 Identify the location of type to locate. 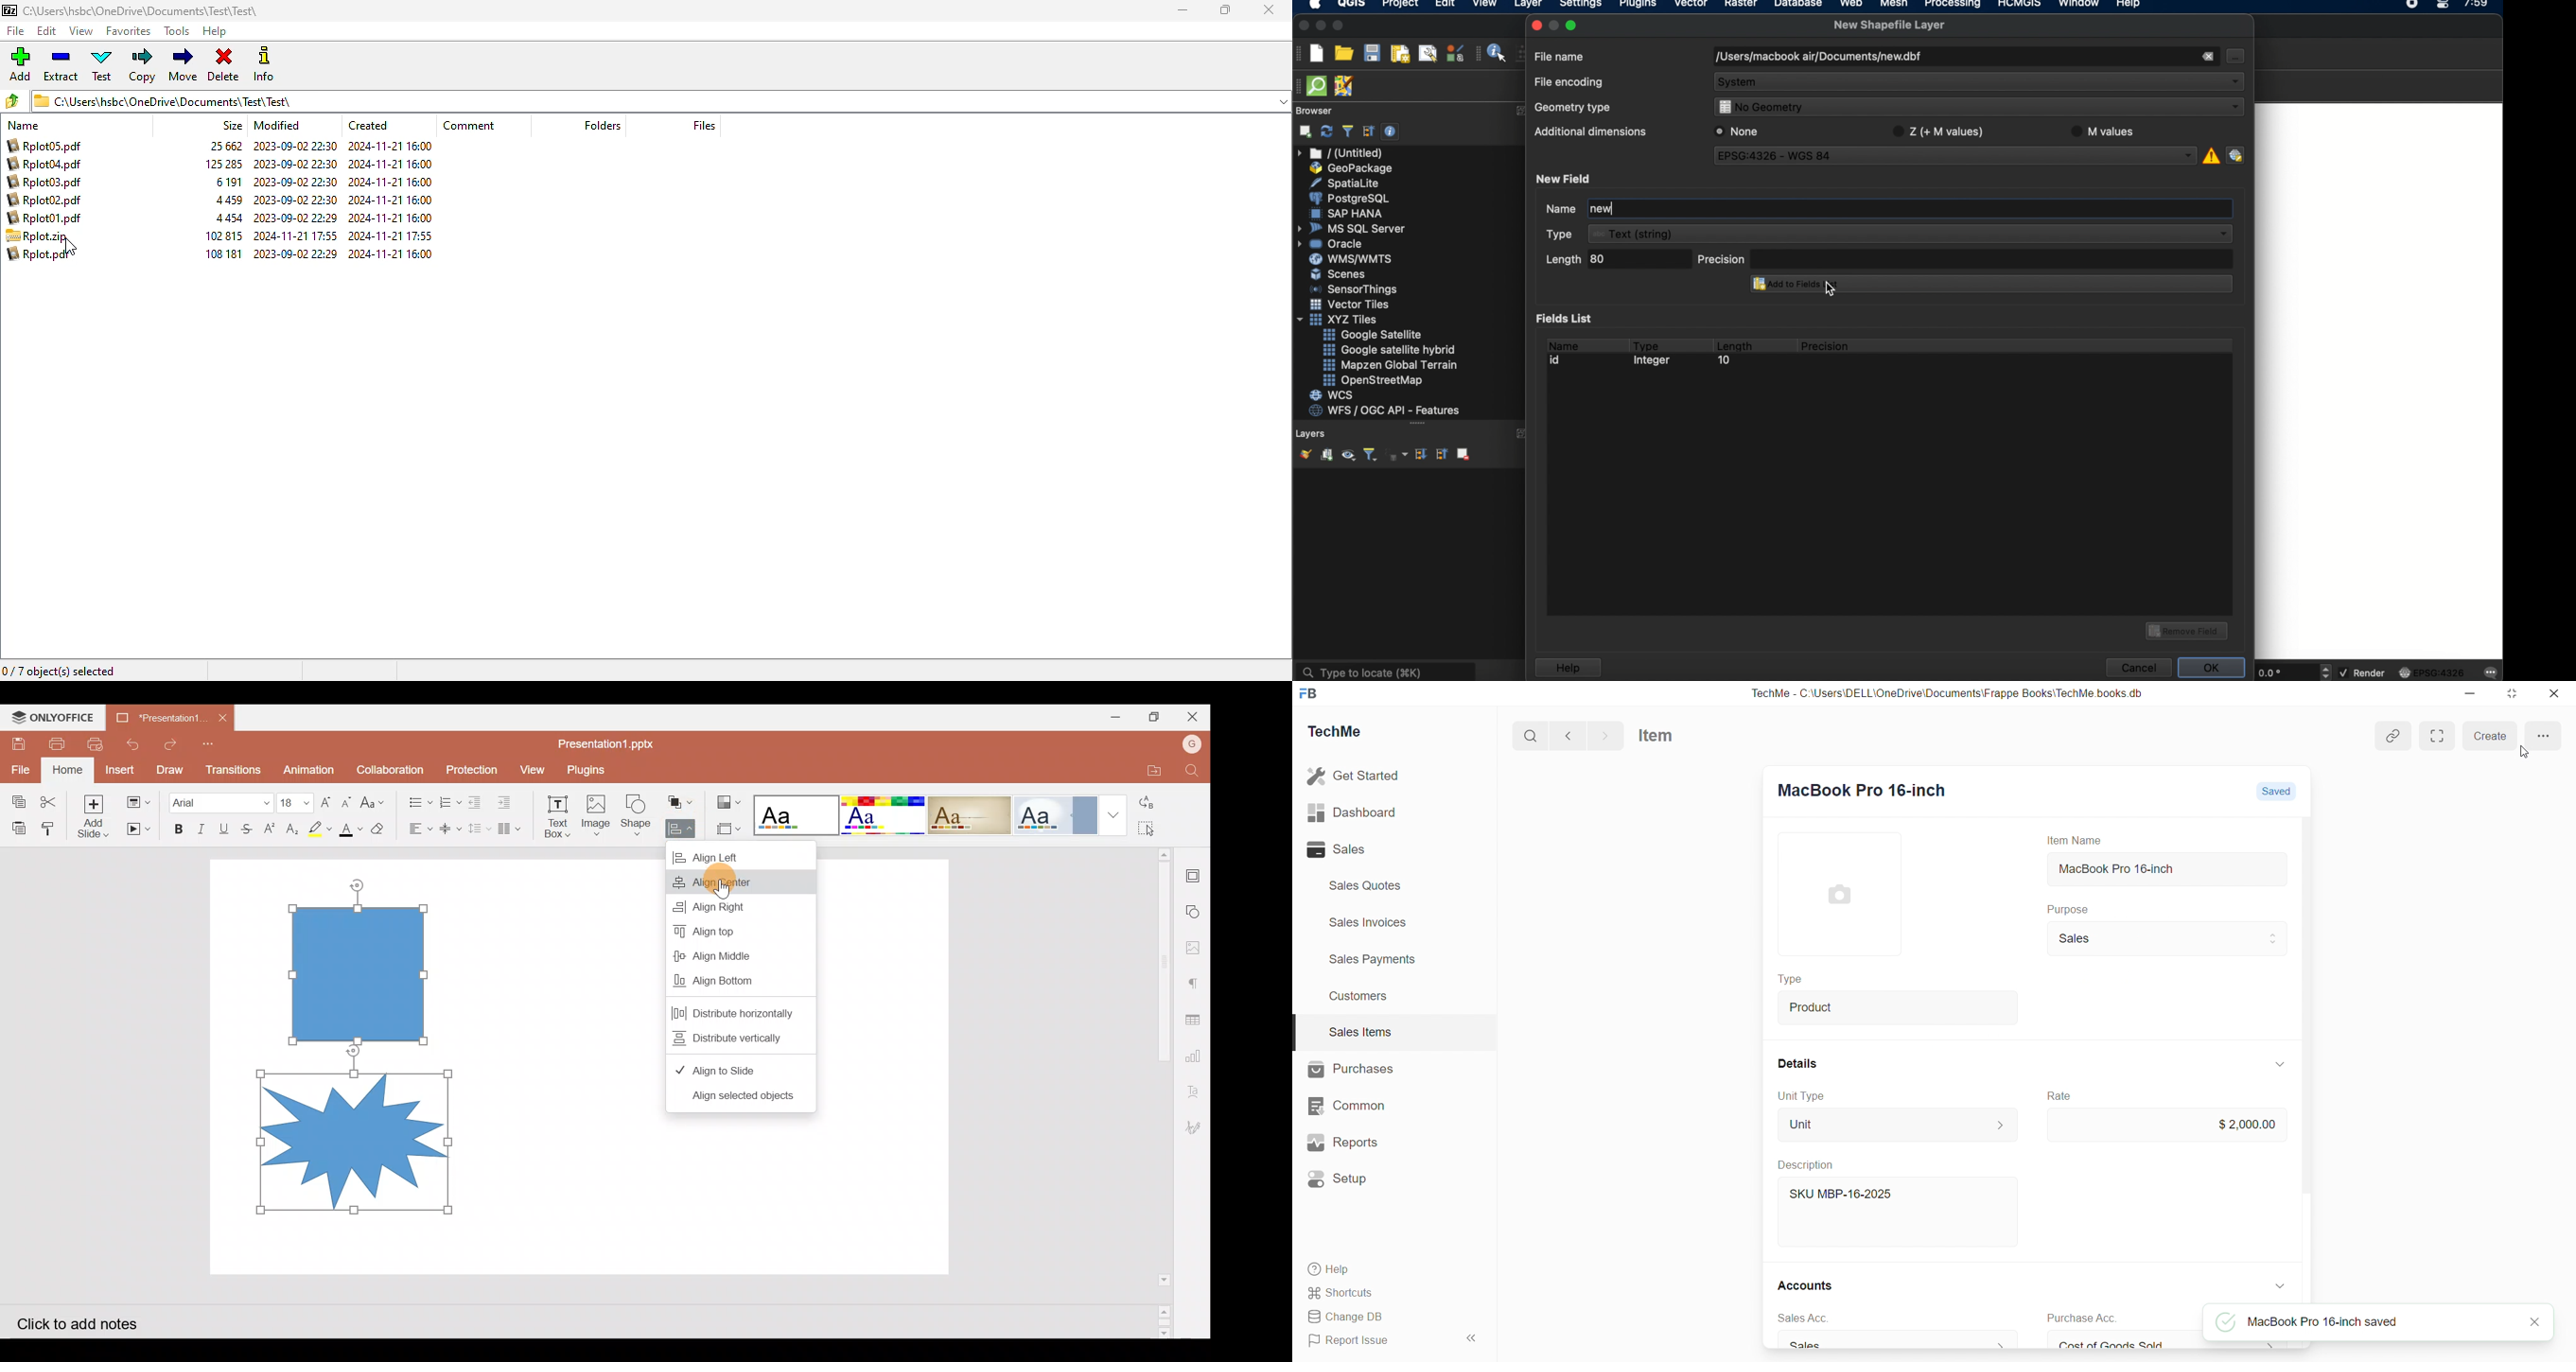
(1385, 671).